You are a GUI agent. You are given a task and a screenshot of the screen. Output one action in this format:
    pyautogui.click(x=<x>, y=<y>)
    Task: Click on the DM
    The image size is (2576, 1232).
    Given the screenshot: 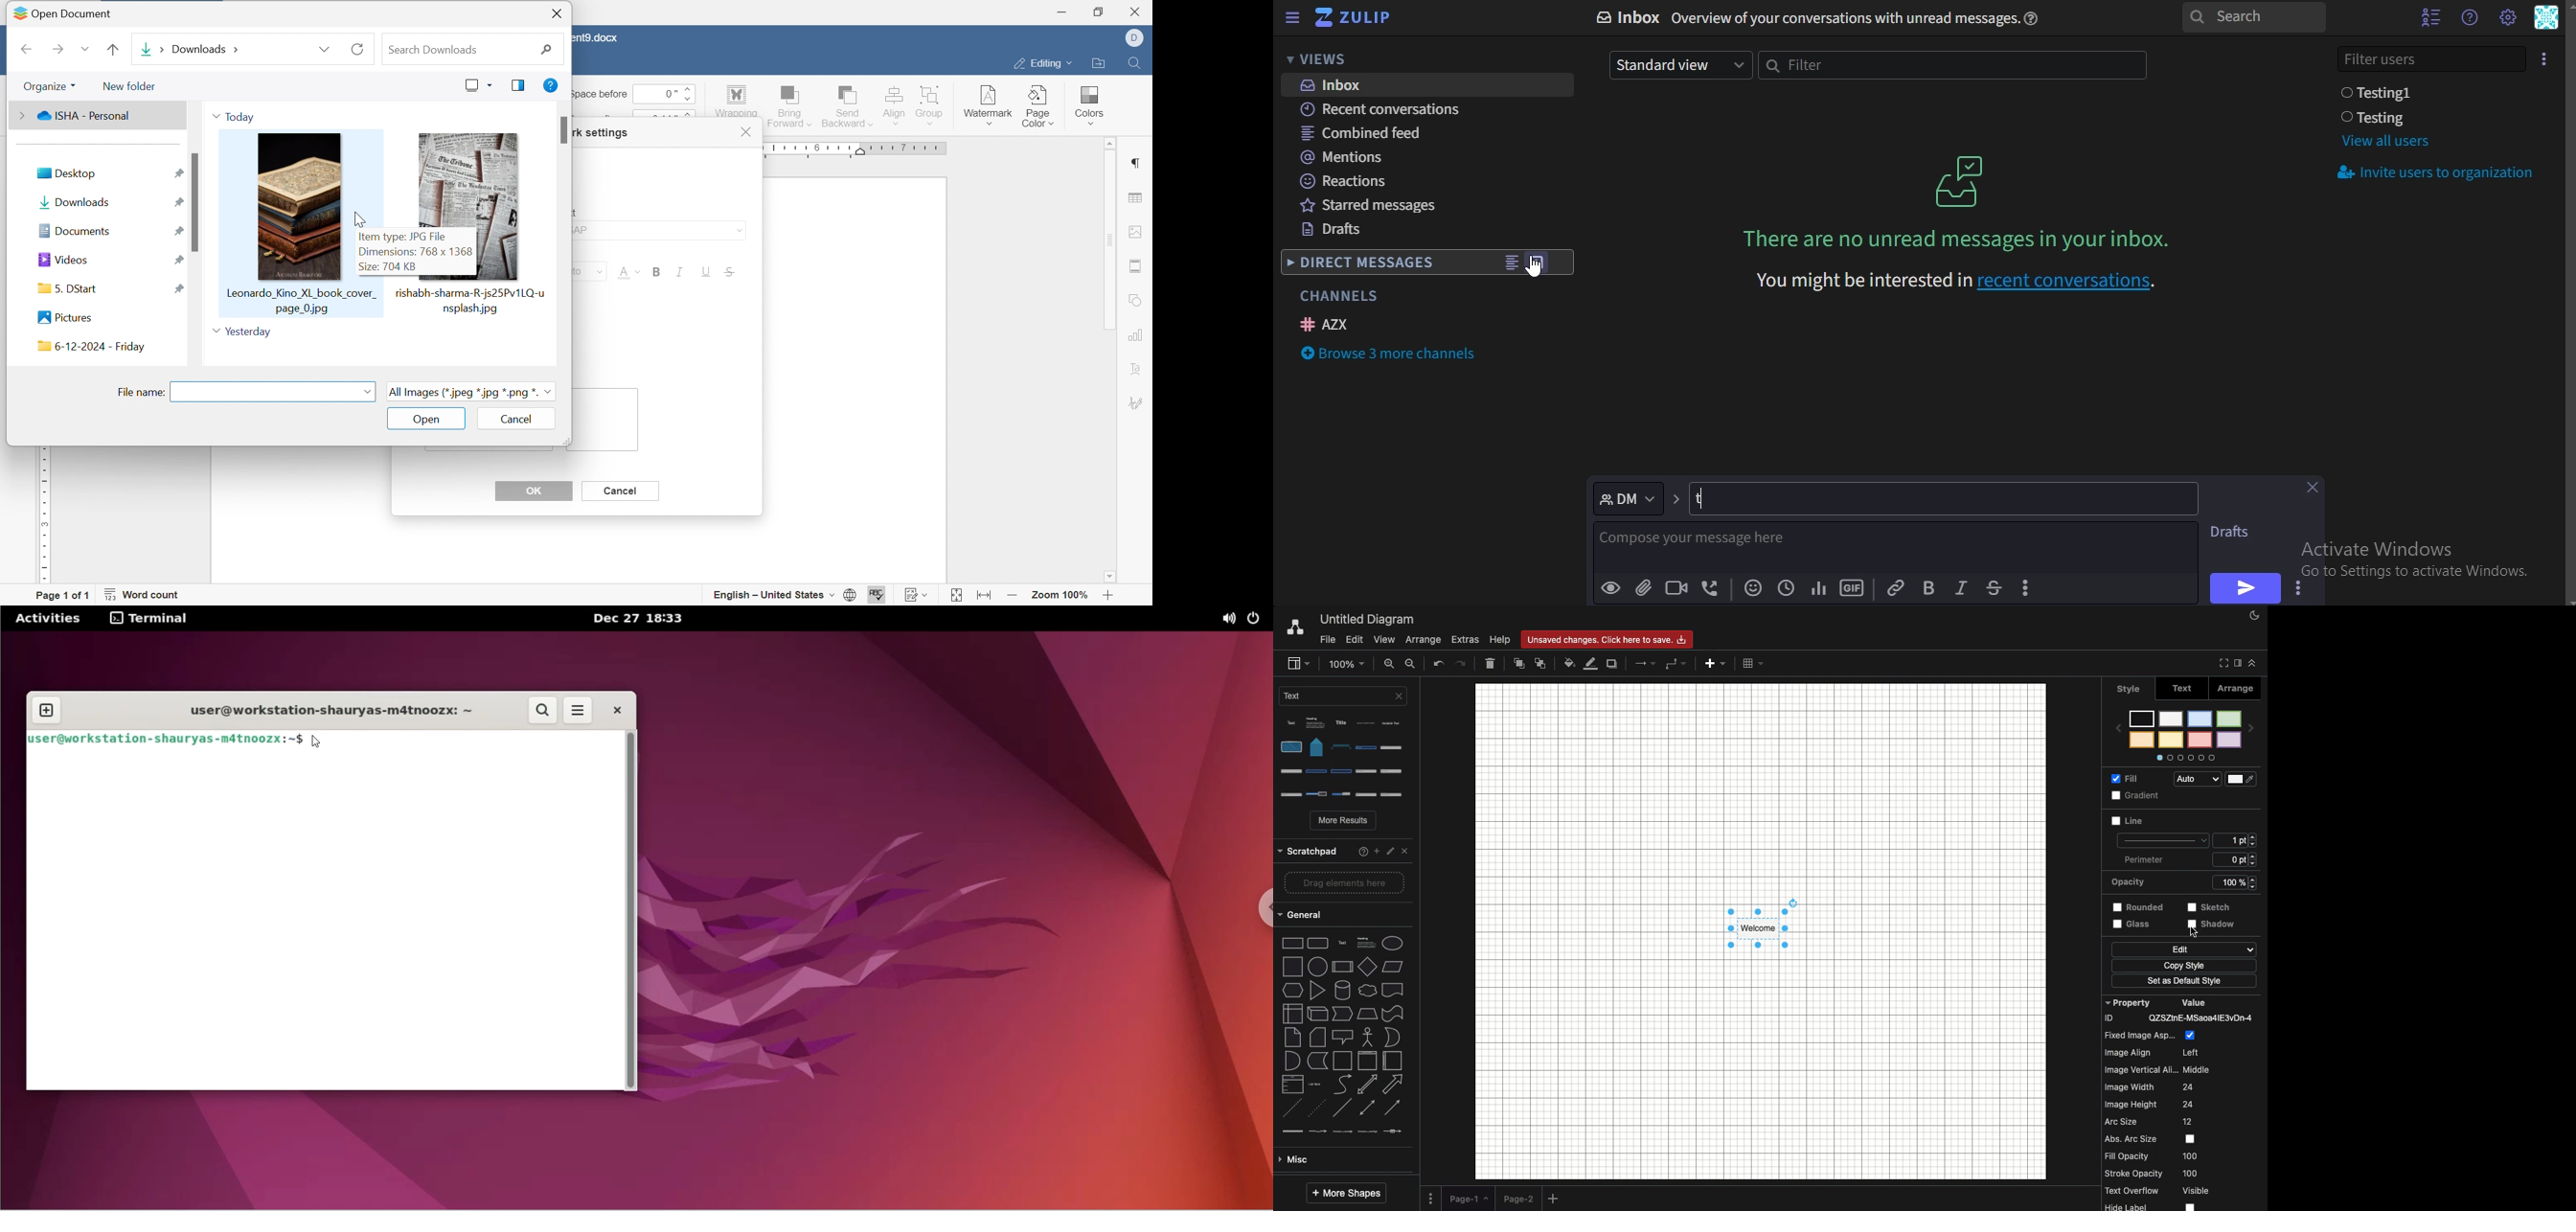 What is the action you would take?
    pyautogui.click(x=1629, y=497)
    